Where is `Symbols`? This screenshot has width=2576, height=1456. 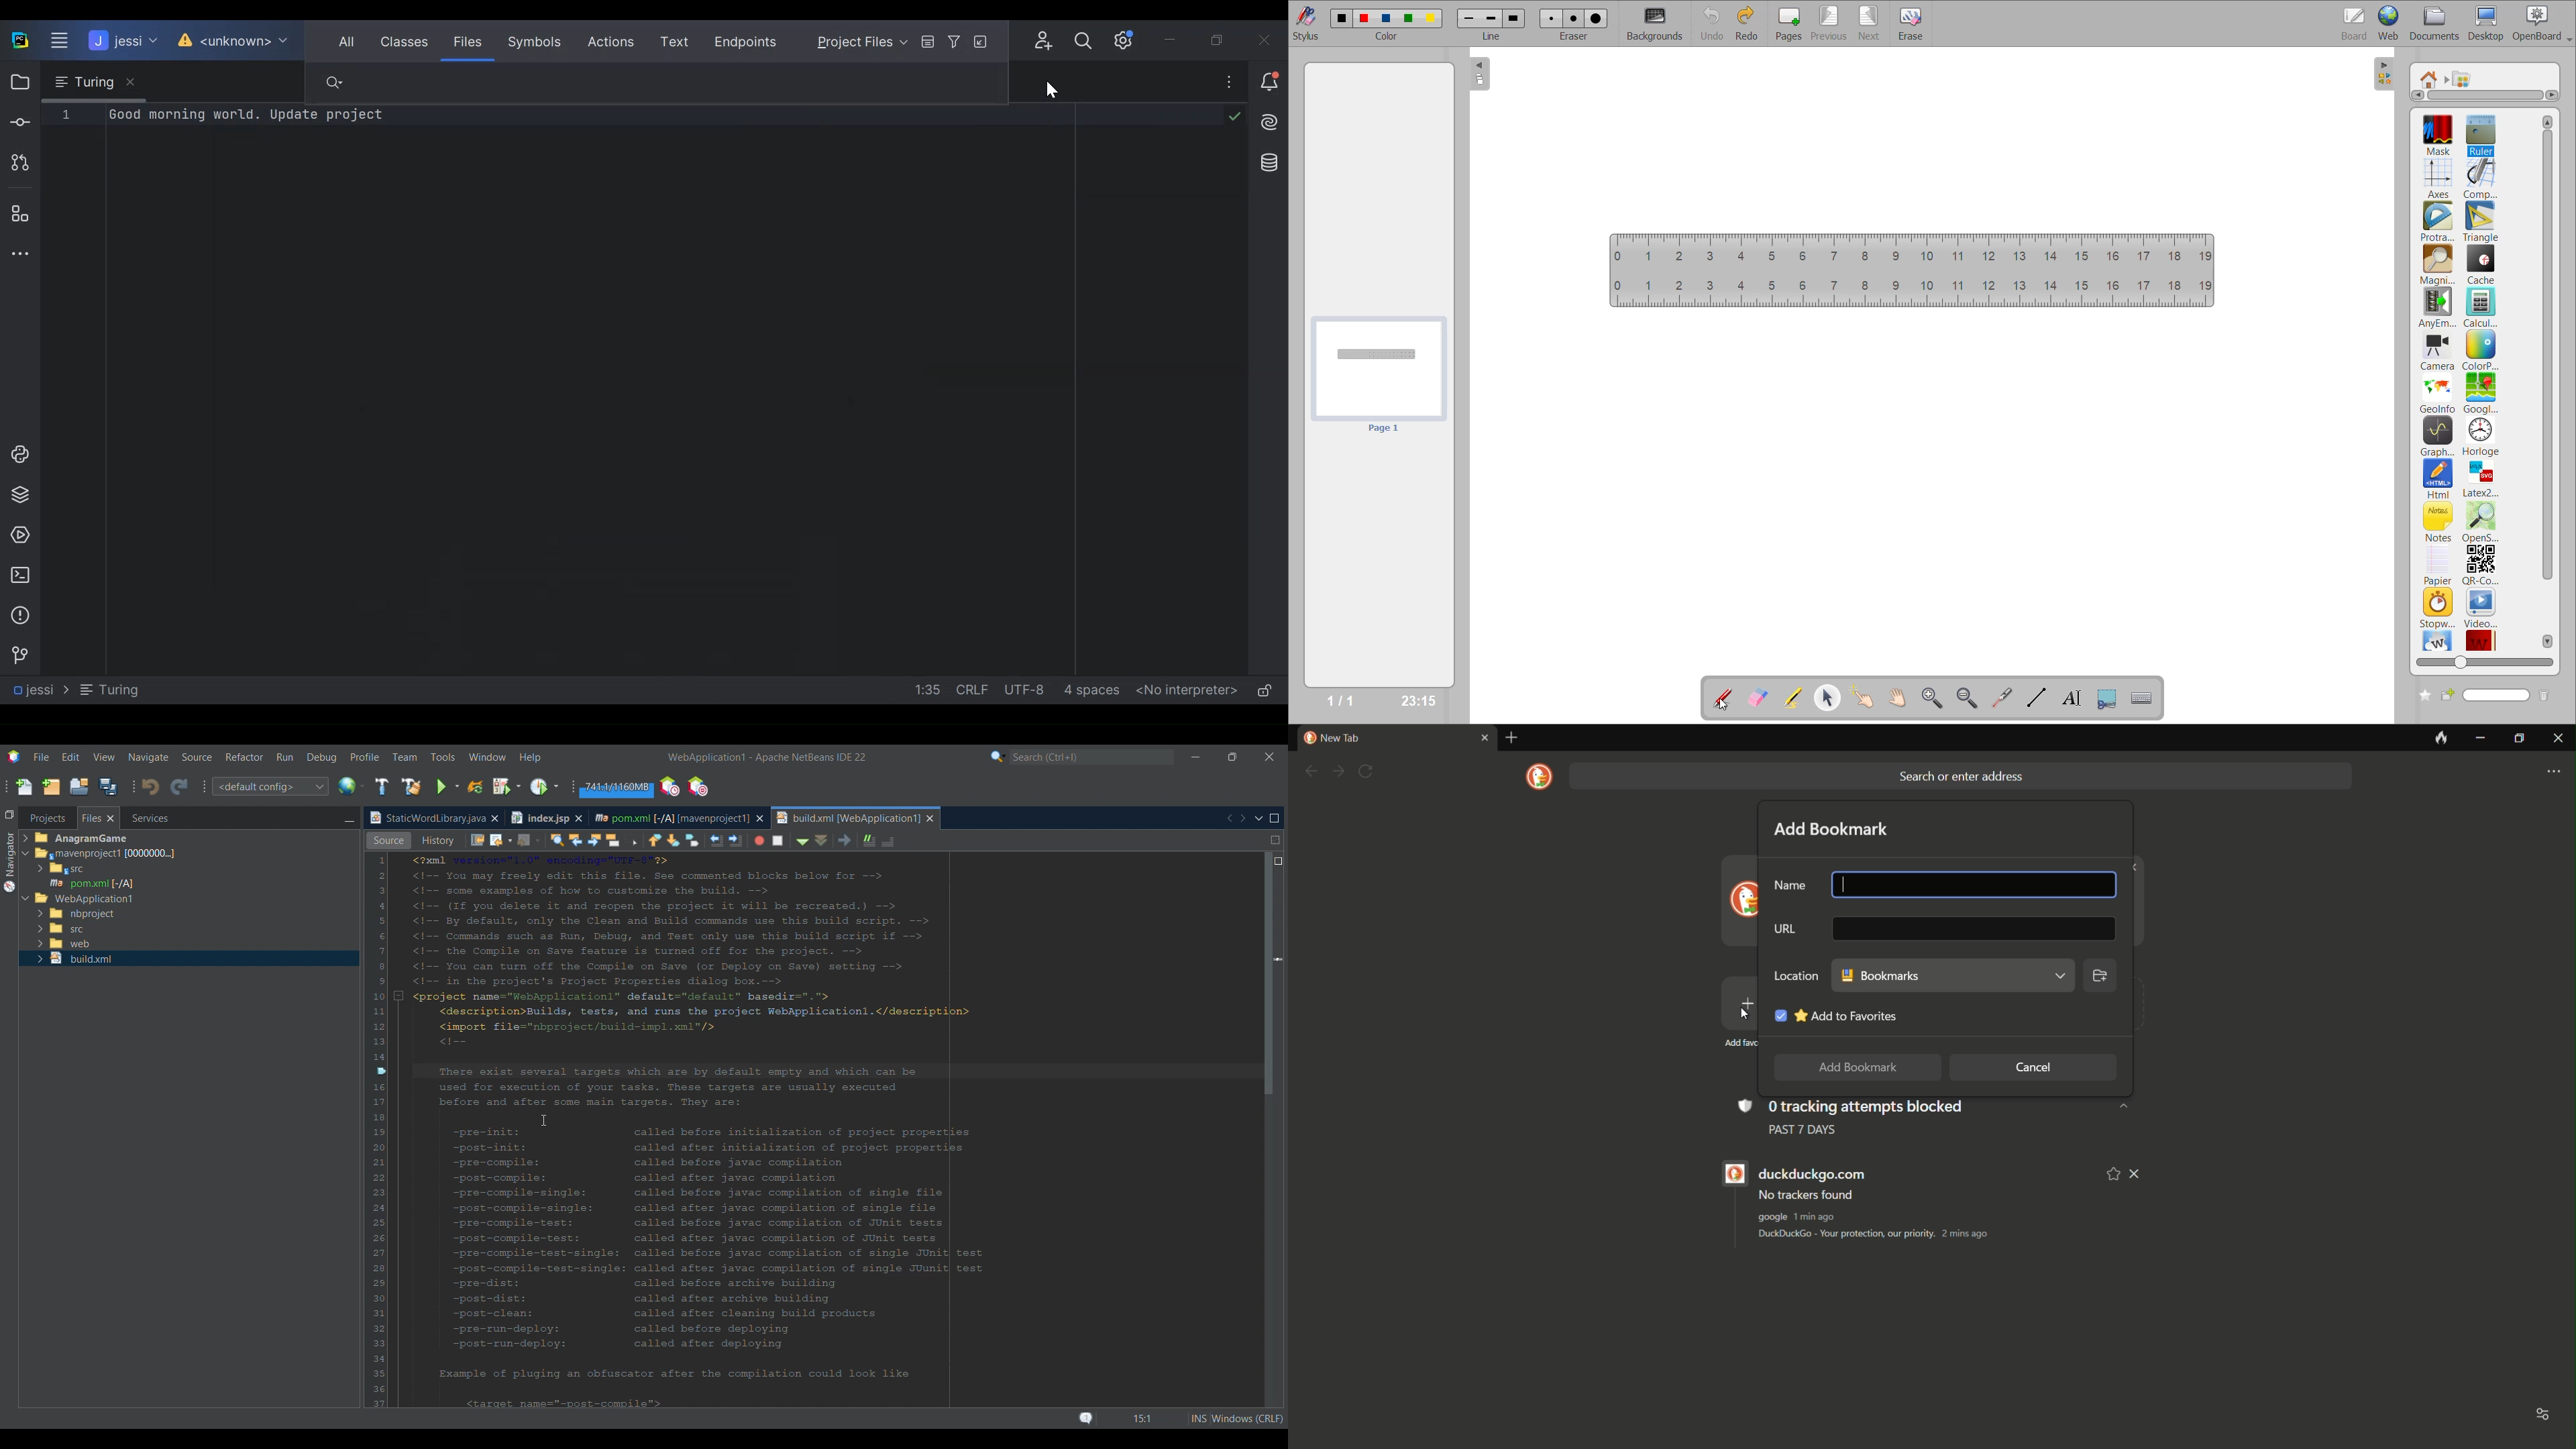 Symbols is located at coordinates (536, 42).